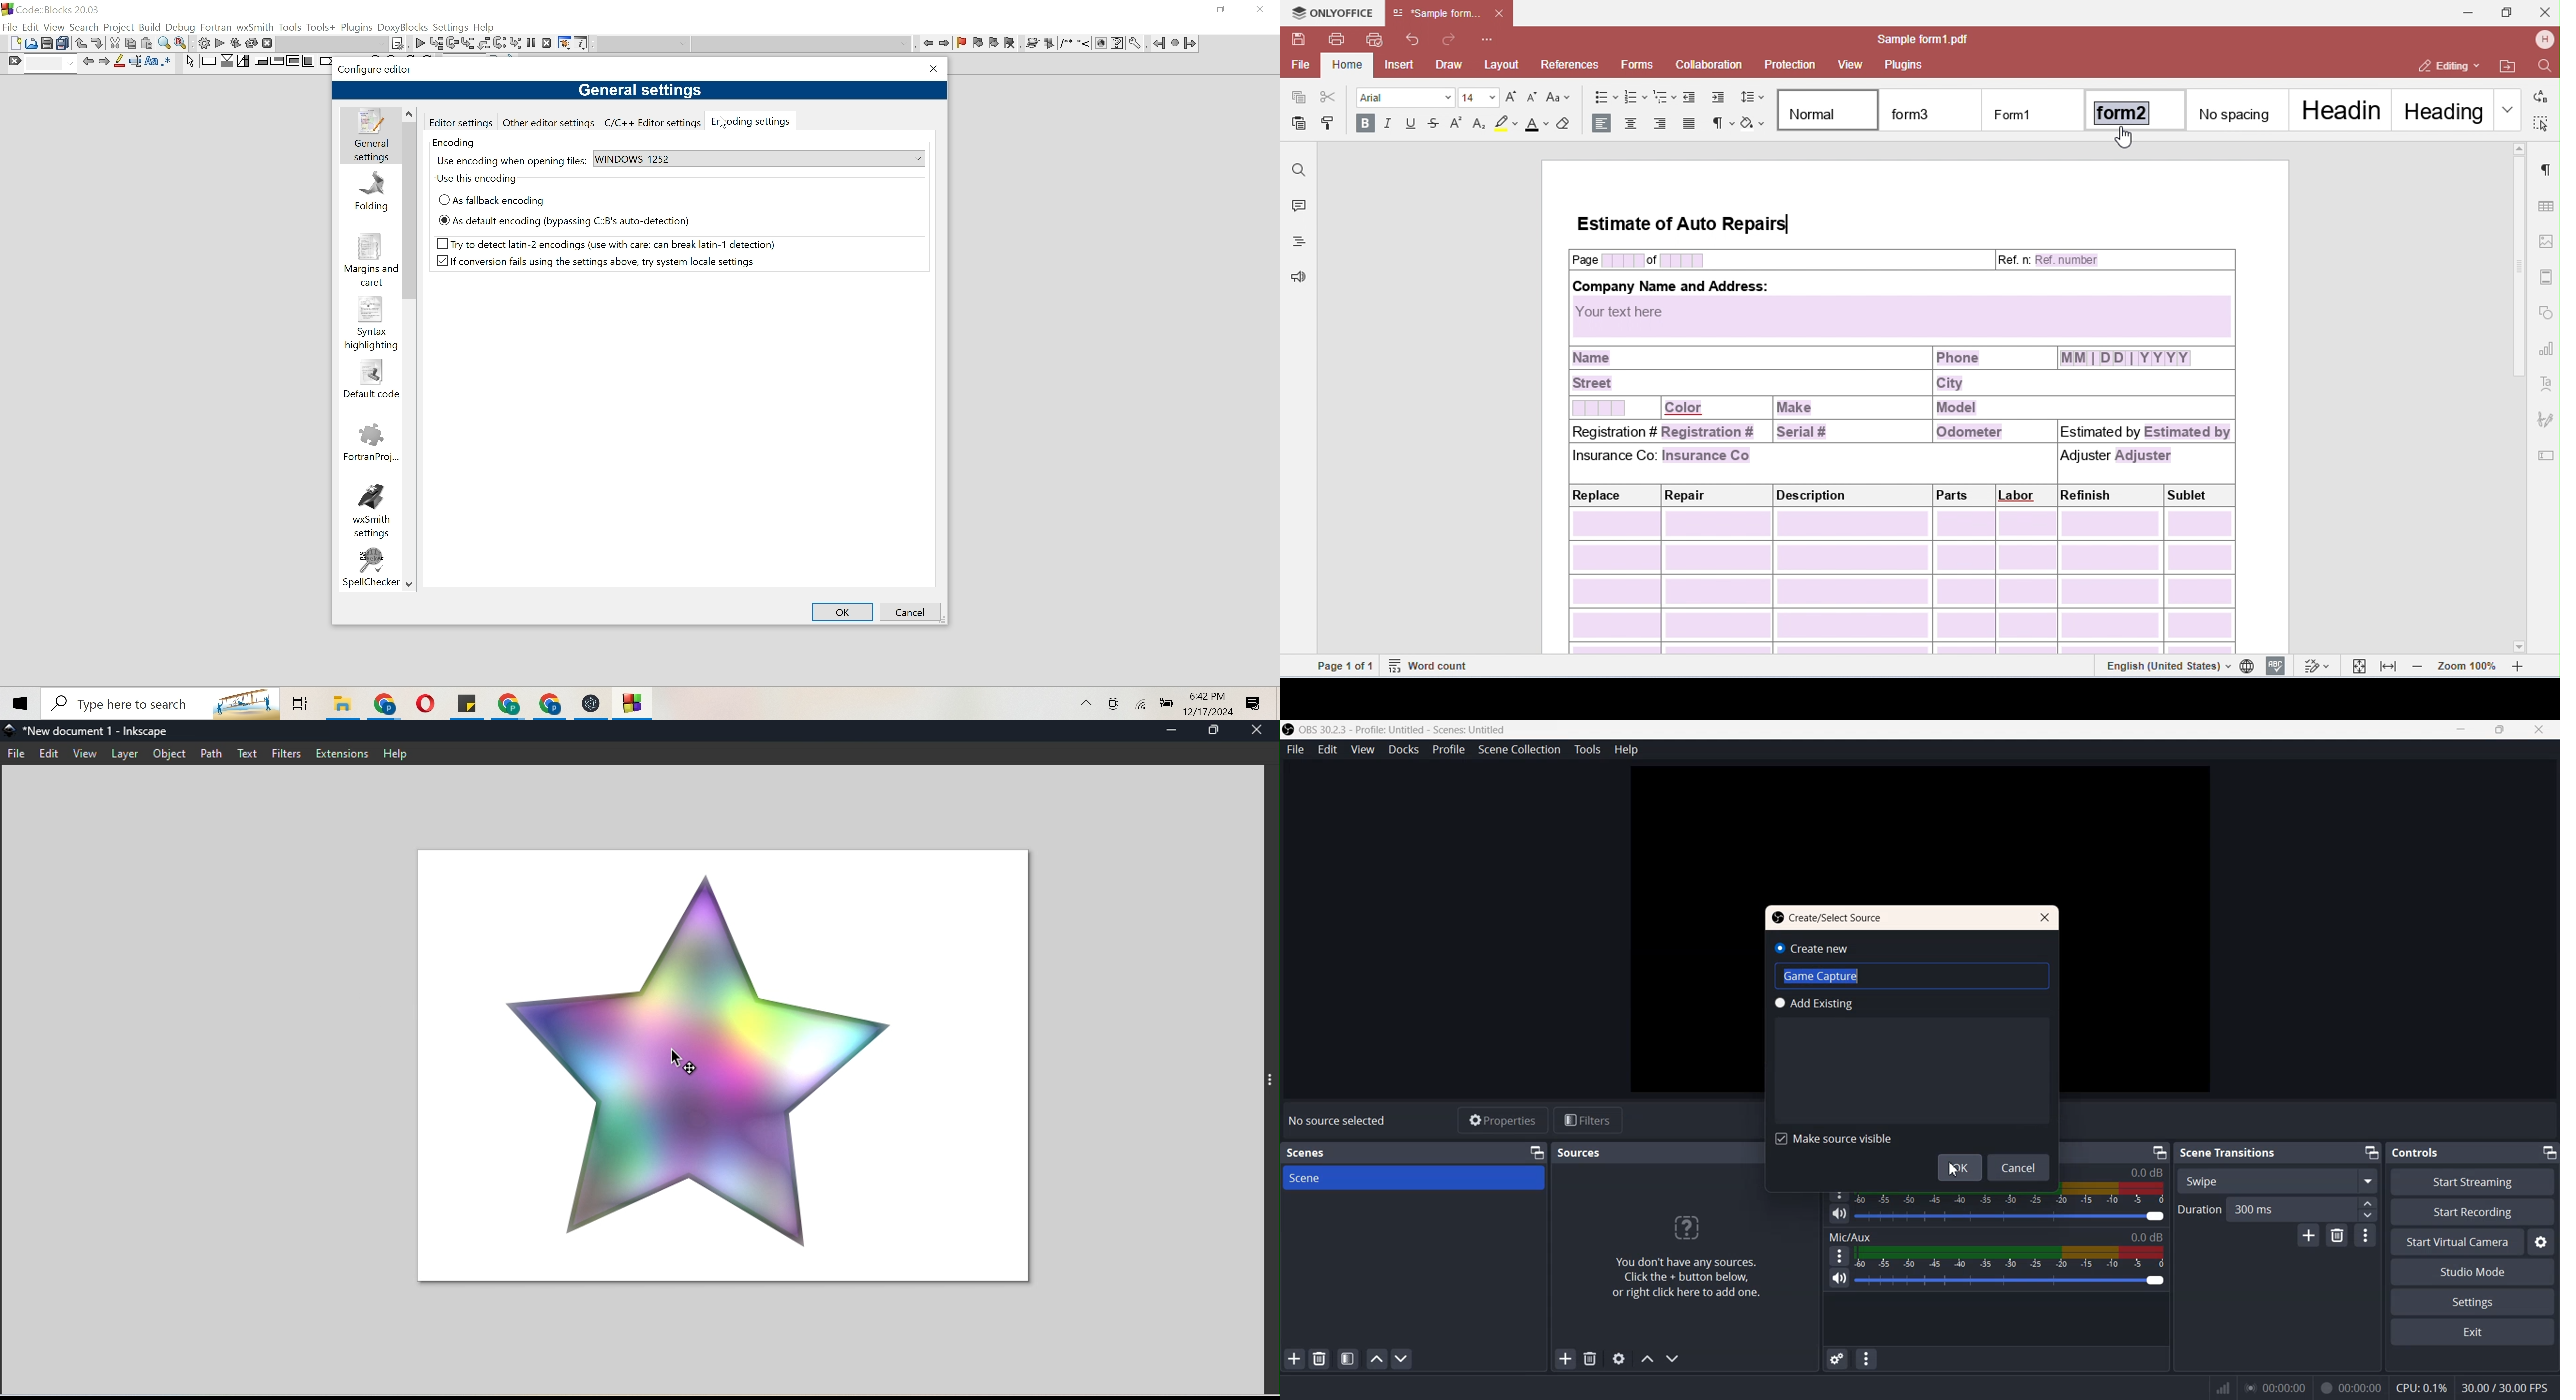 Image resolution: width=2576 pixels, height=1400 pixels. What do you see at coordinates (1865, 1360) in the screenshot?
I see `Audio Mixer menu` at bounding box center [1865, 1360].